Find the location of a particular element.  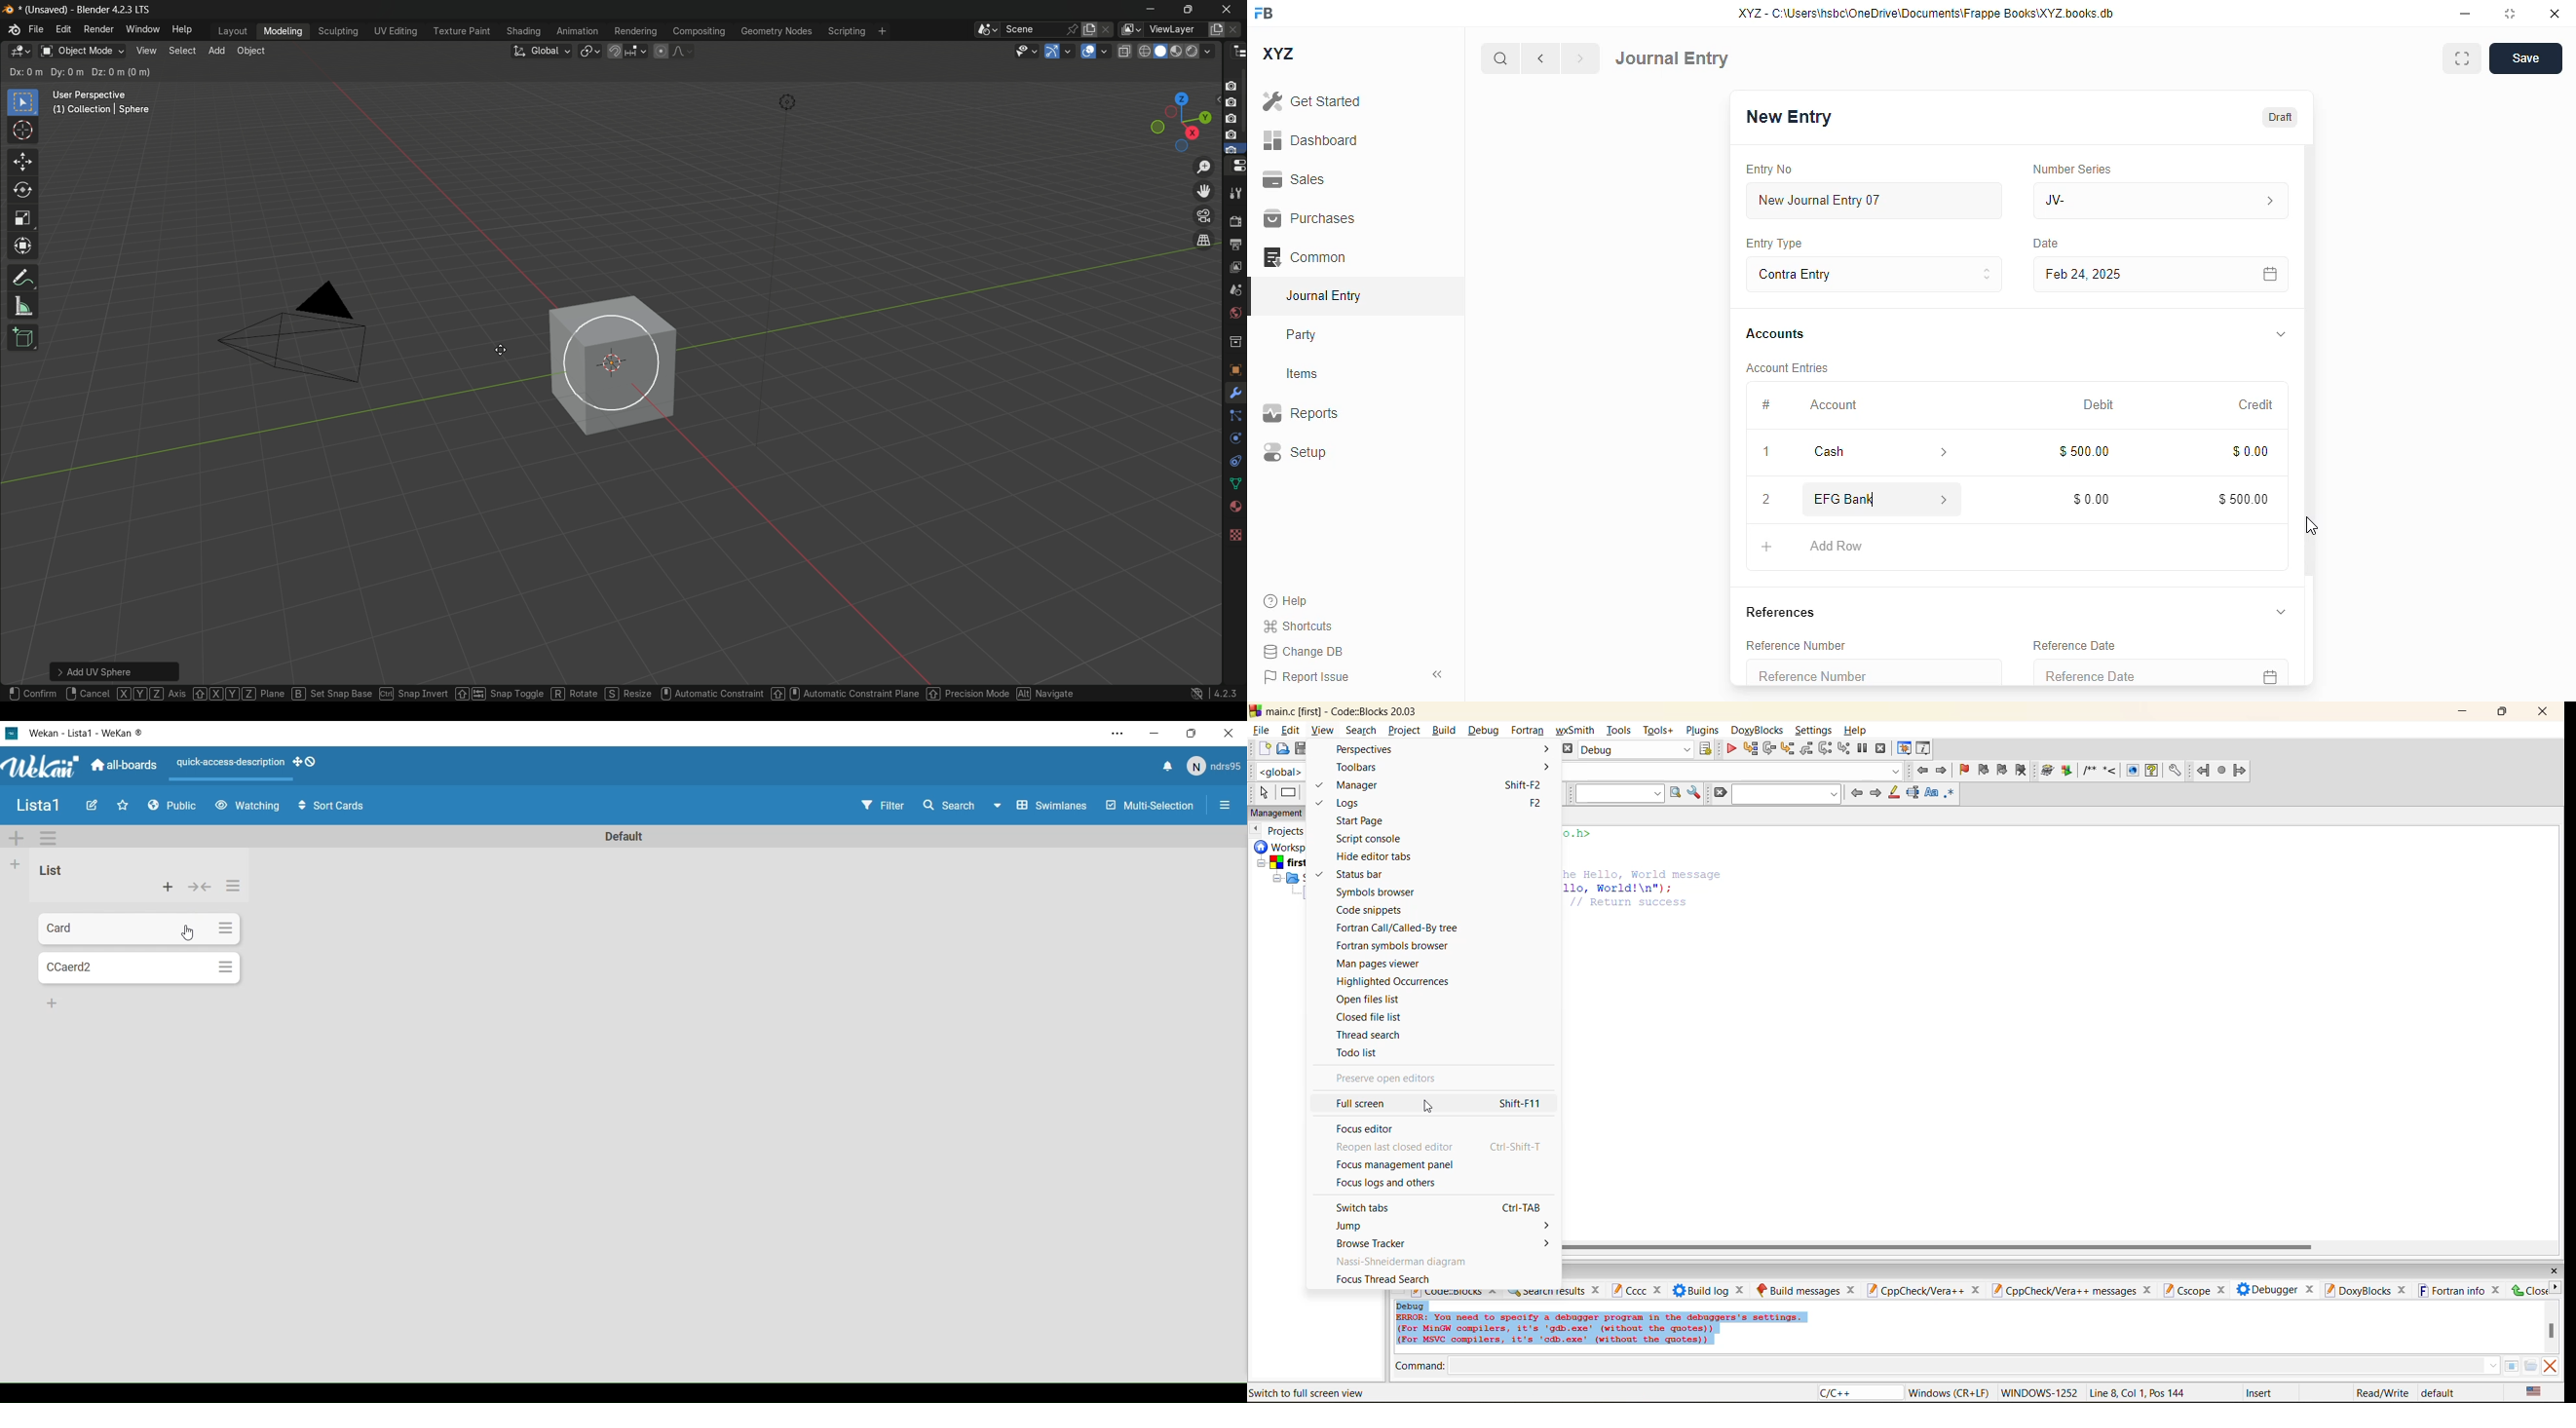

Notifications is located at coordinates (1166, 768).